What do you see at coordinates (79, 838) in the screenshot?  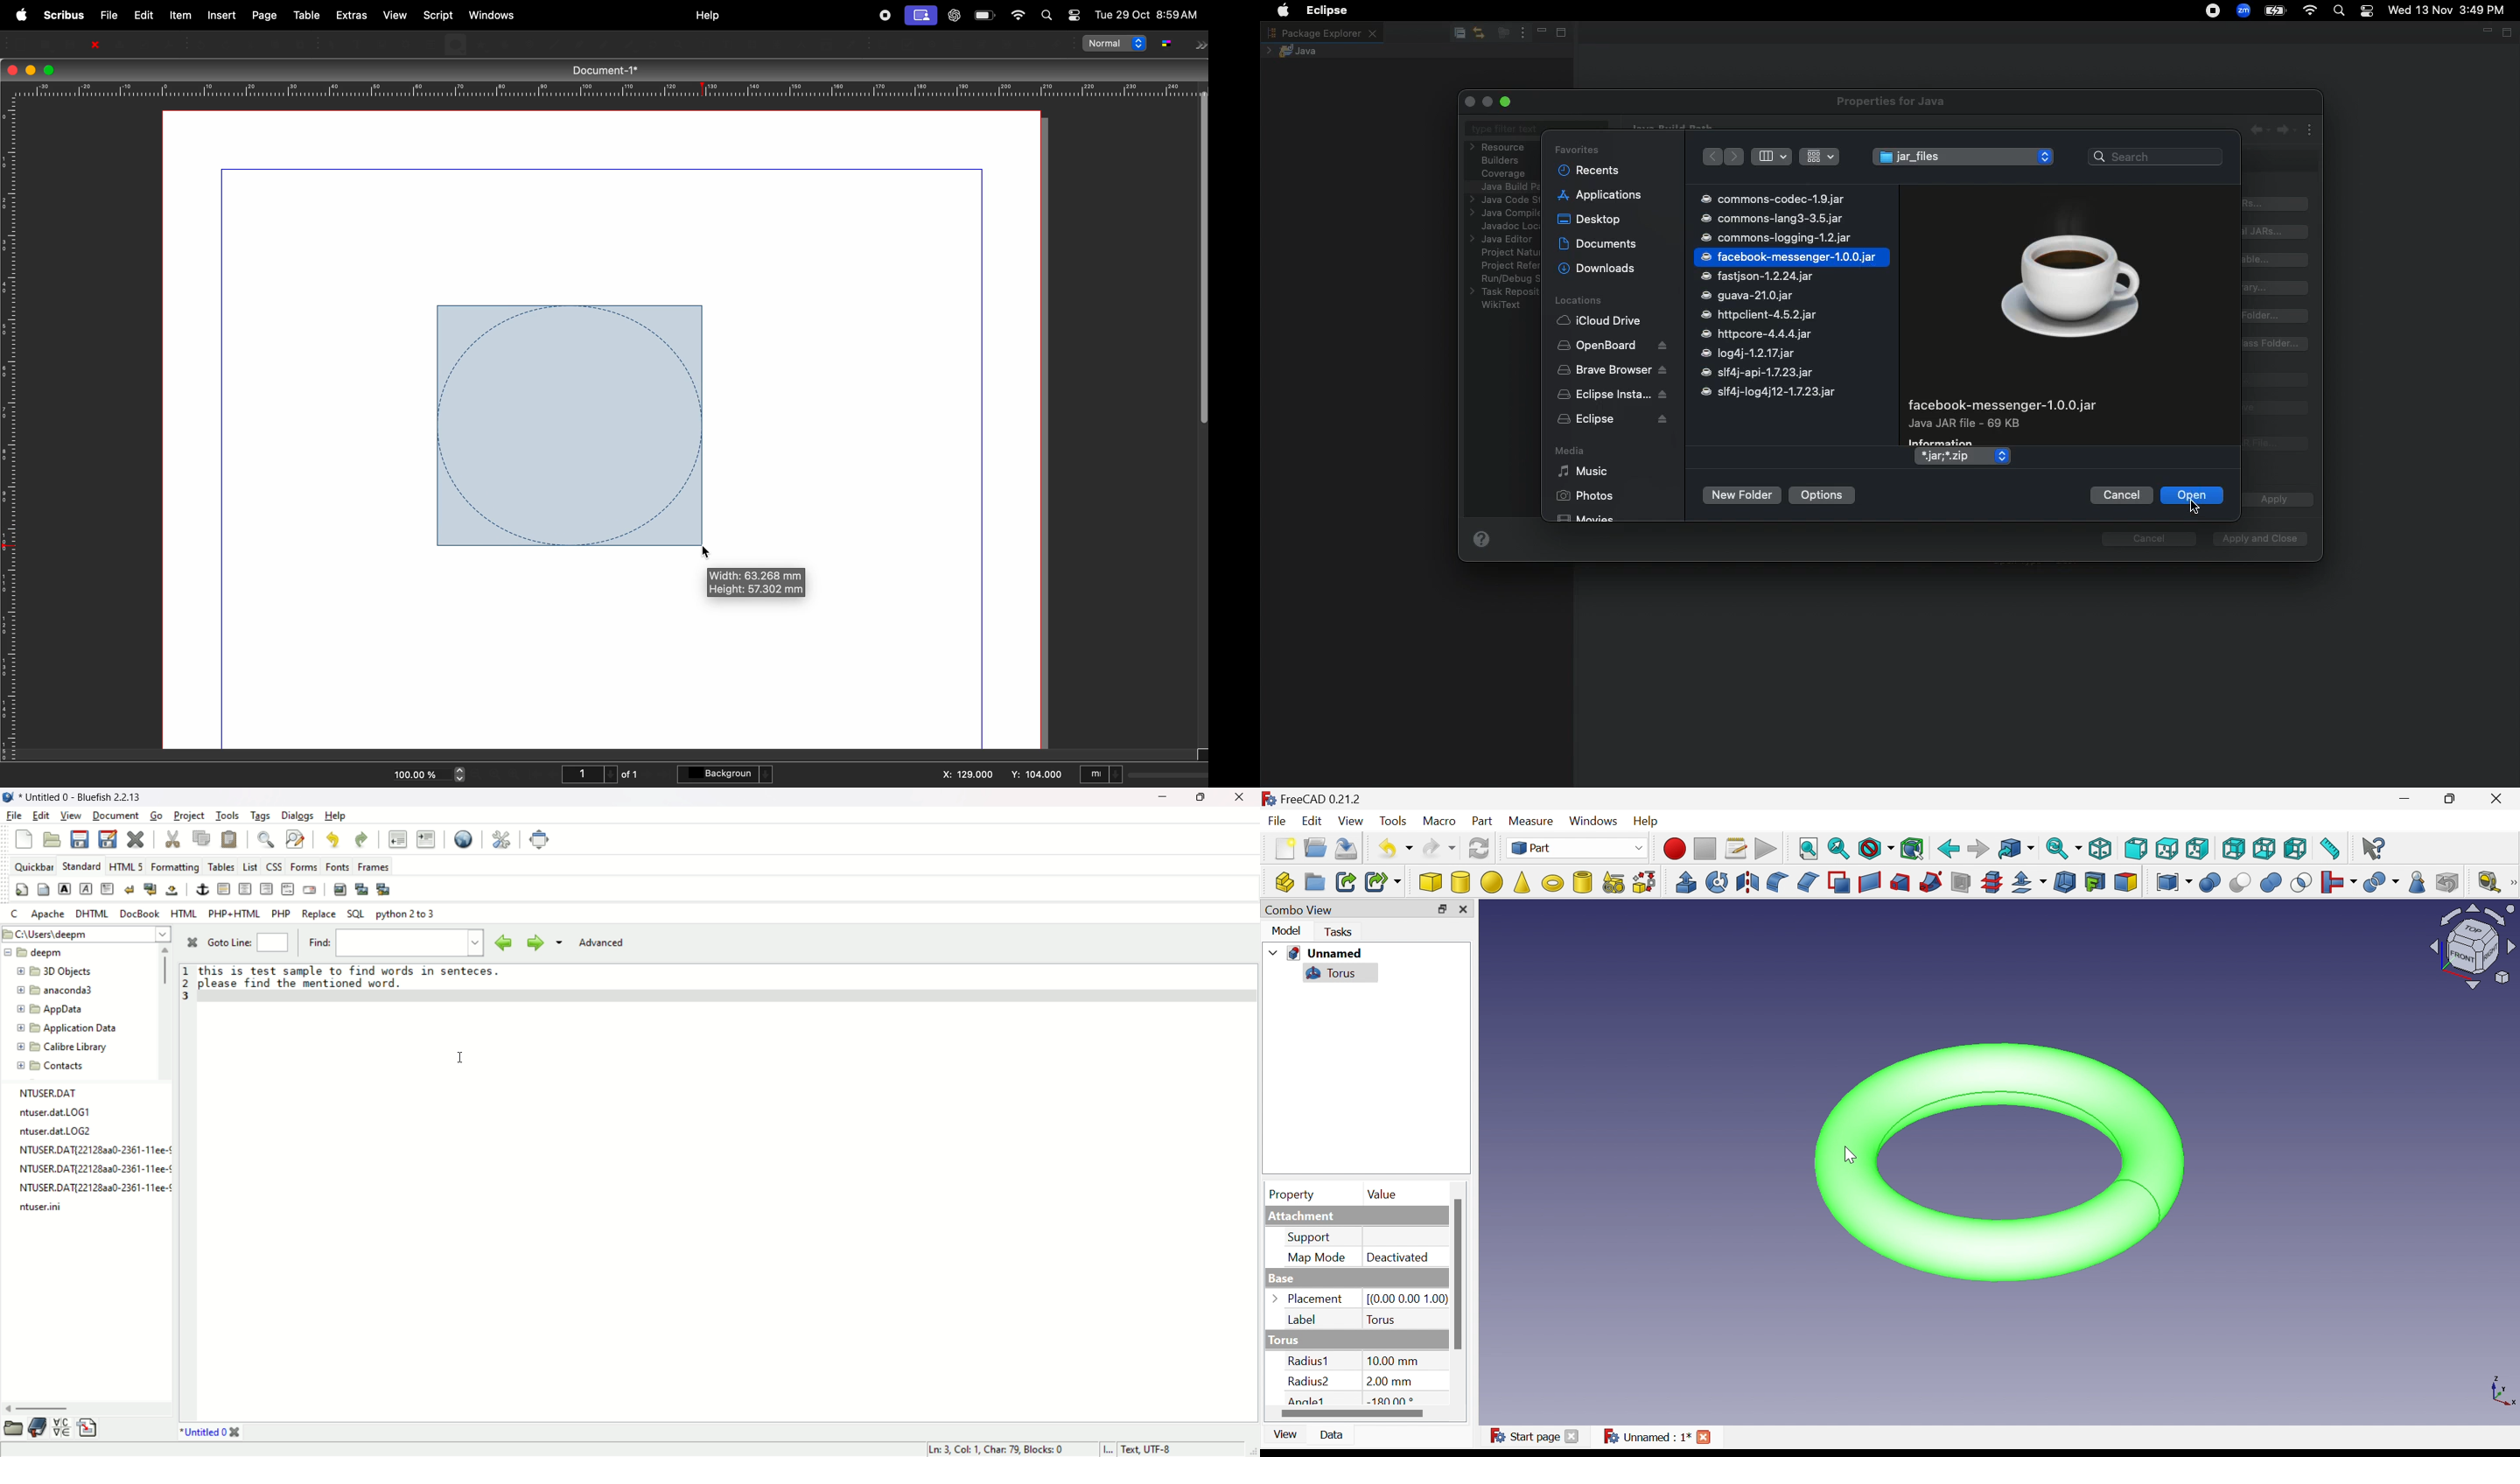 I see `save current file` at bounding box center [79, 838].